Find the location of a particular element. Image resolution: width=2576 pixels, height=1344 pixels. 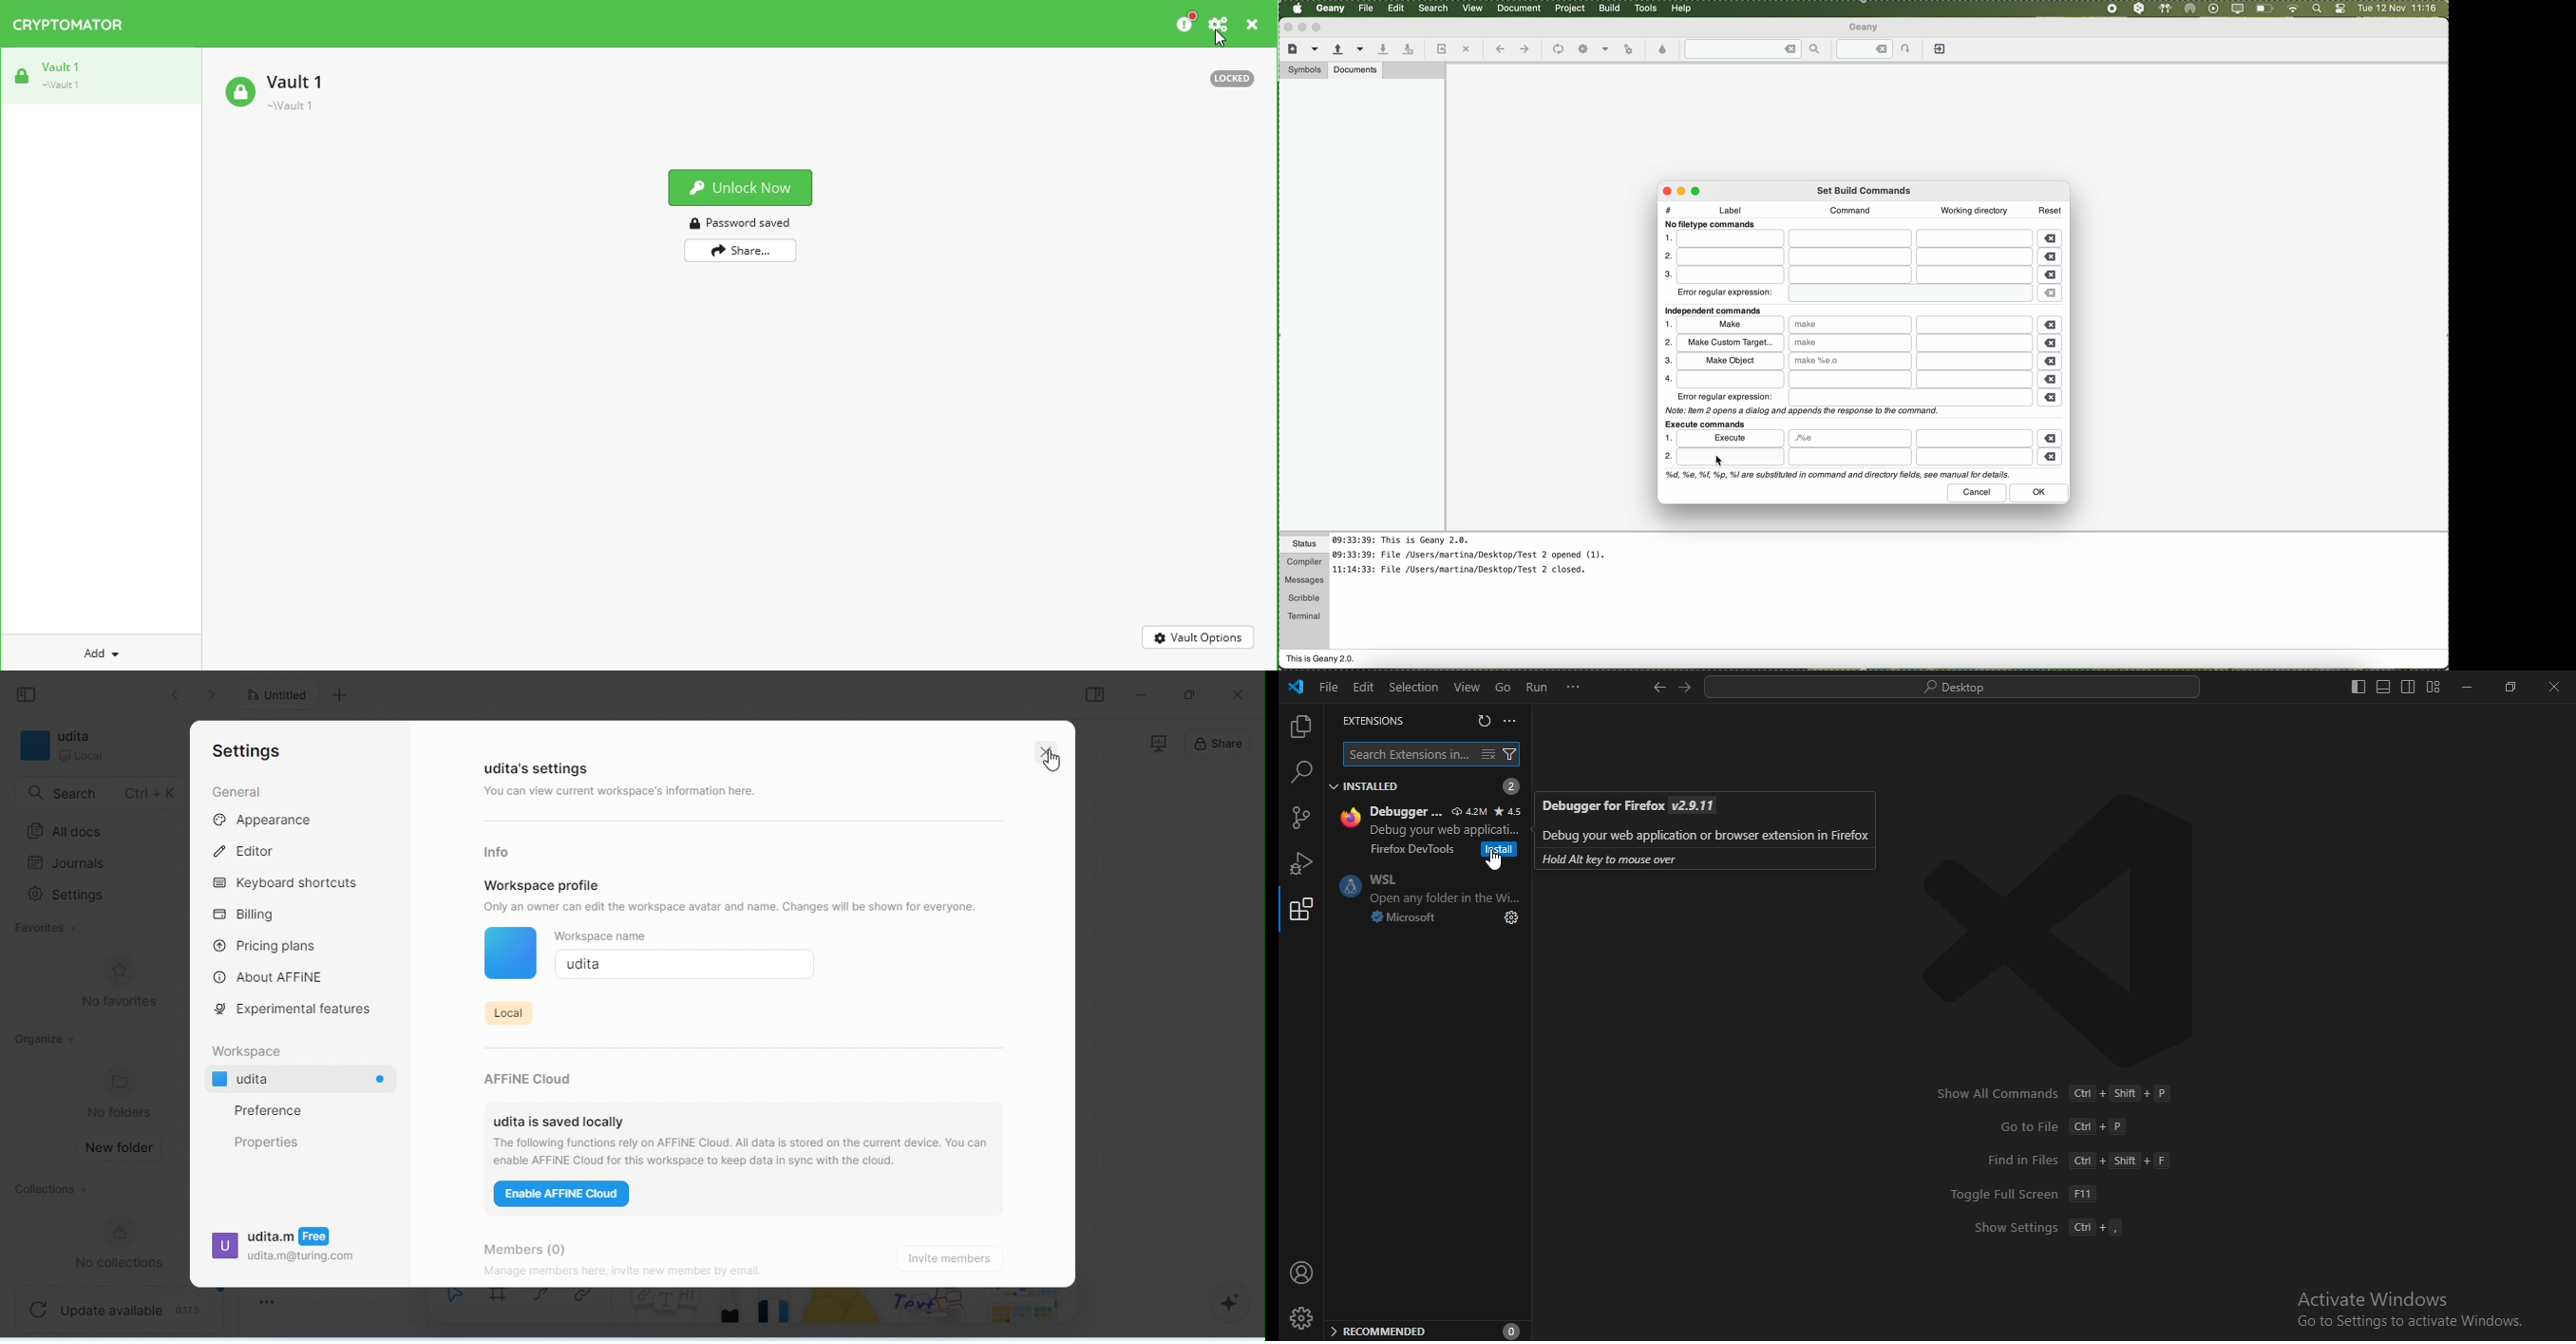

no folders is located at coordinates (122, 1092).